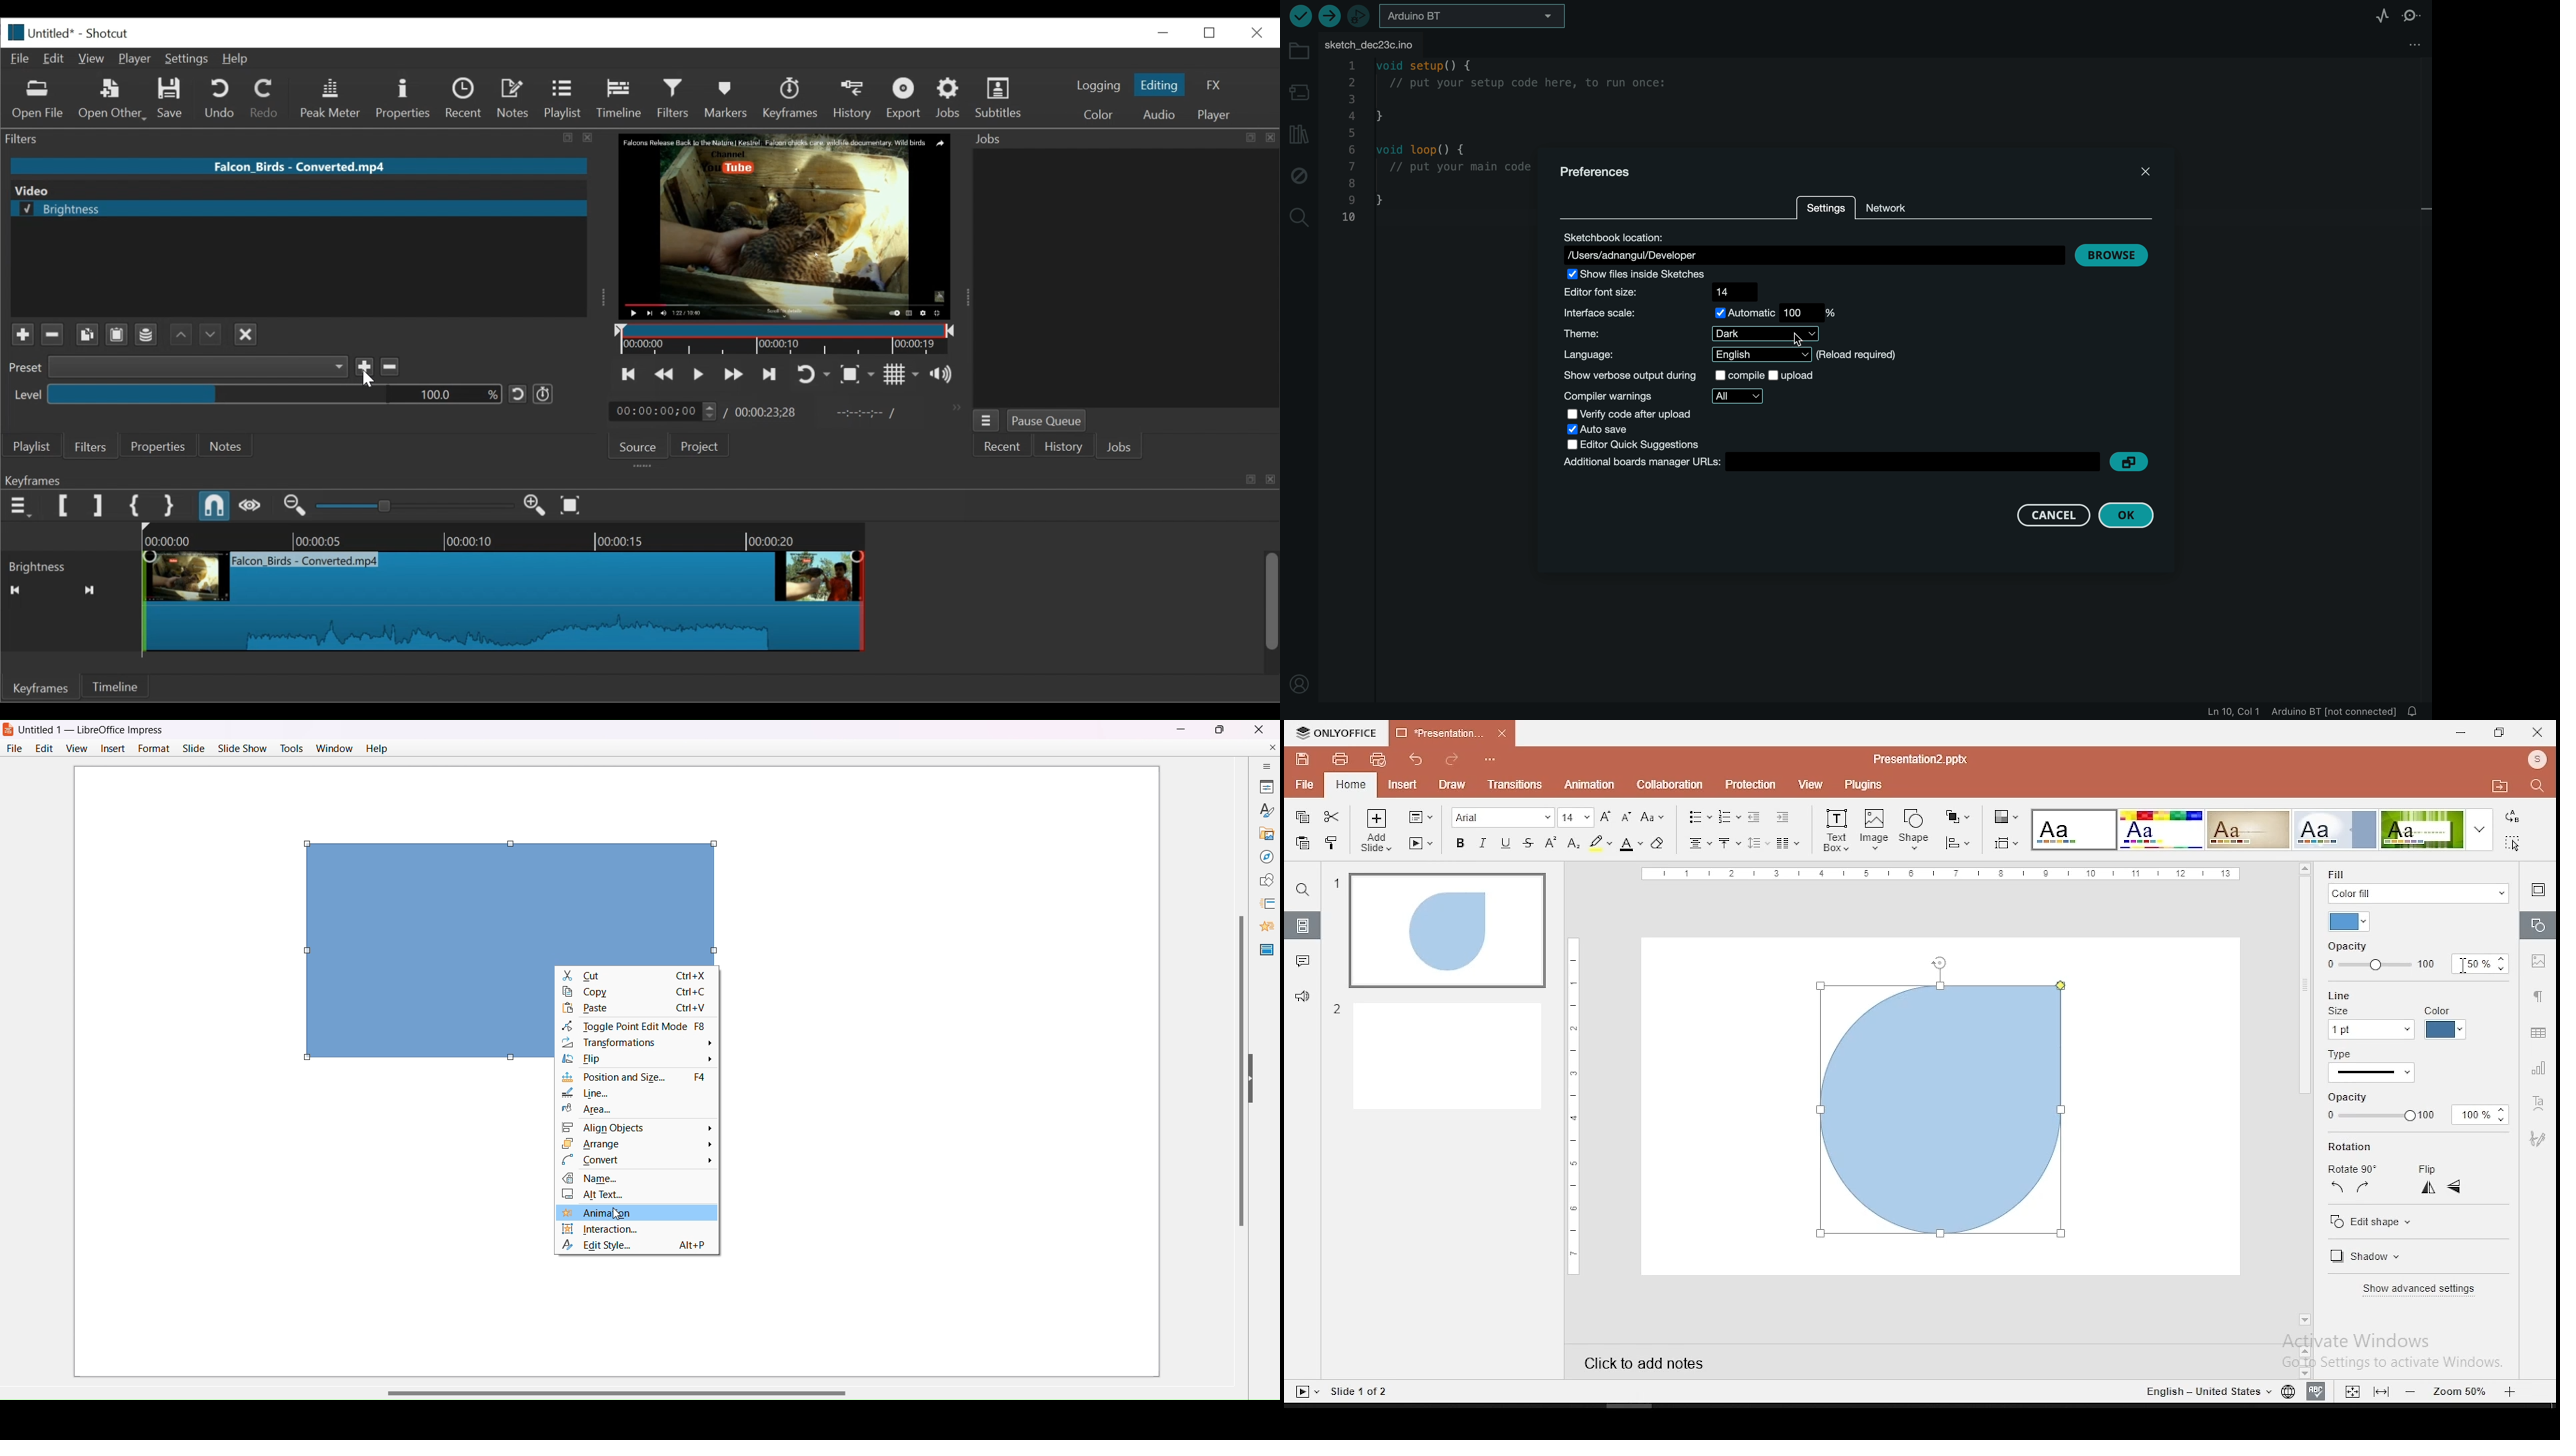 The height and width of the screenshot is (1456, 2576). What do you see at coordinates (2537, 785) in the screenshot?
I see `find` at bounding box center [2537, 785].